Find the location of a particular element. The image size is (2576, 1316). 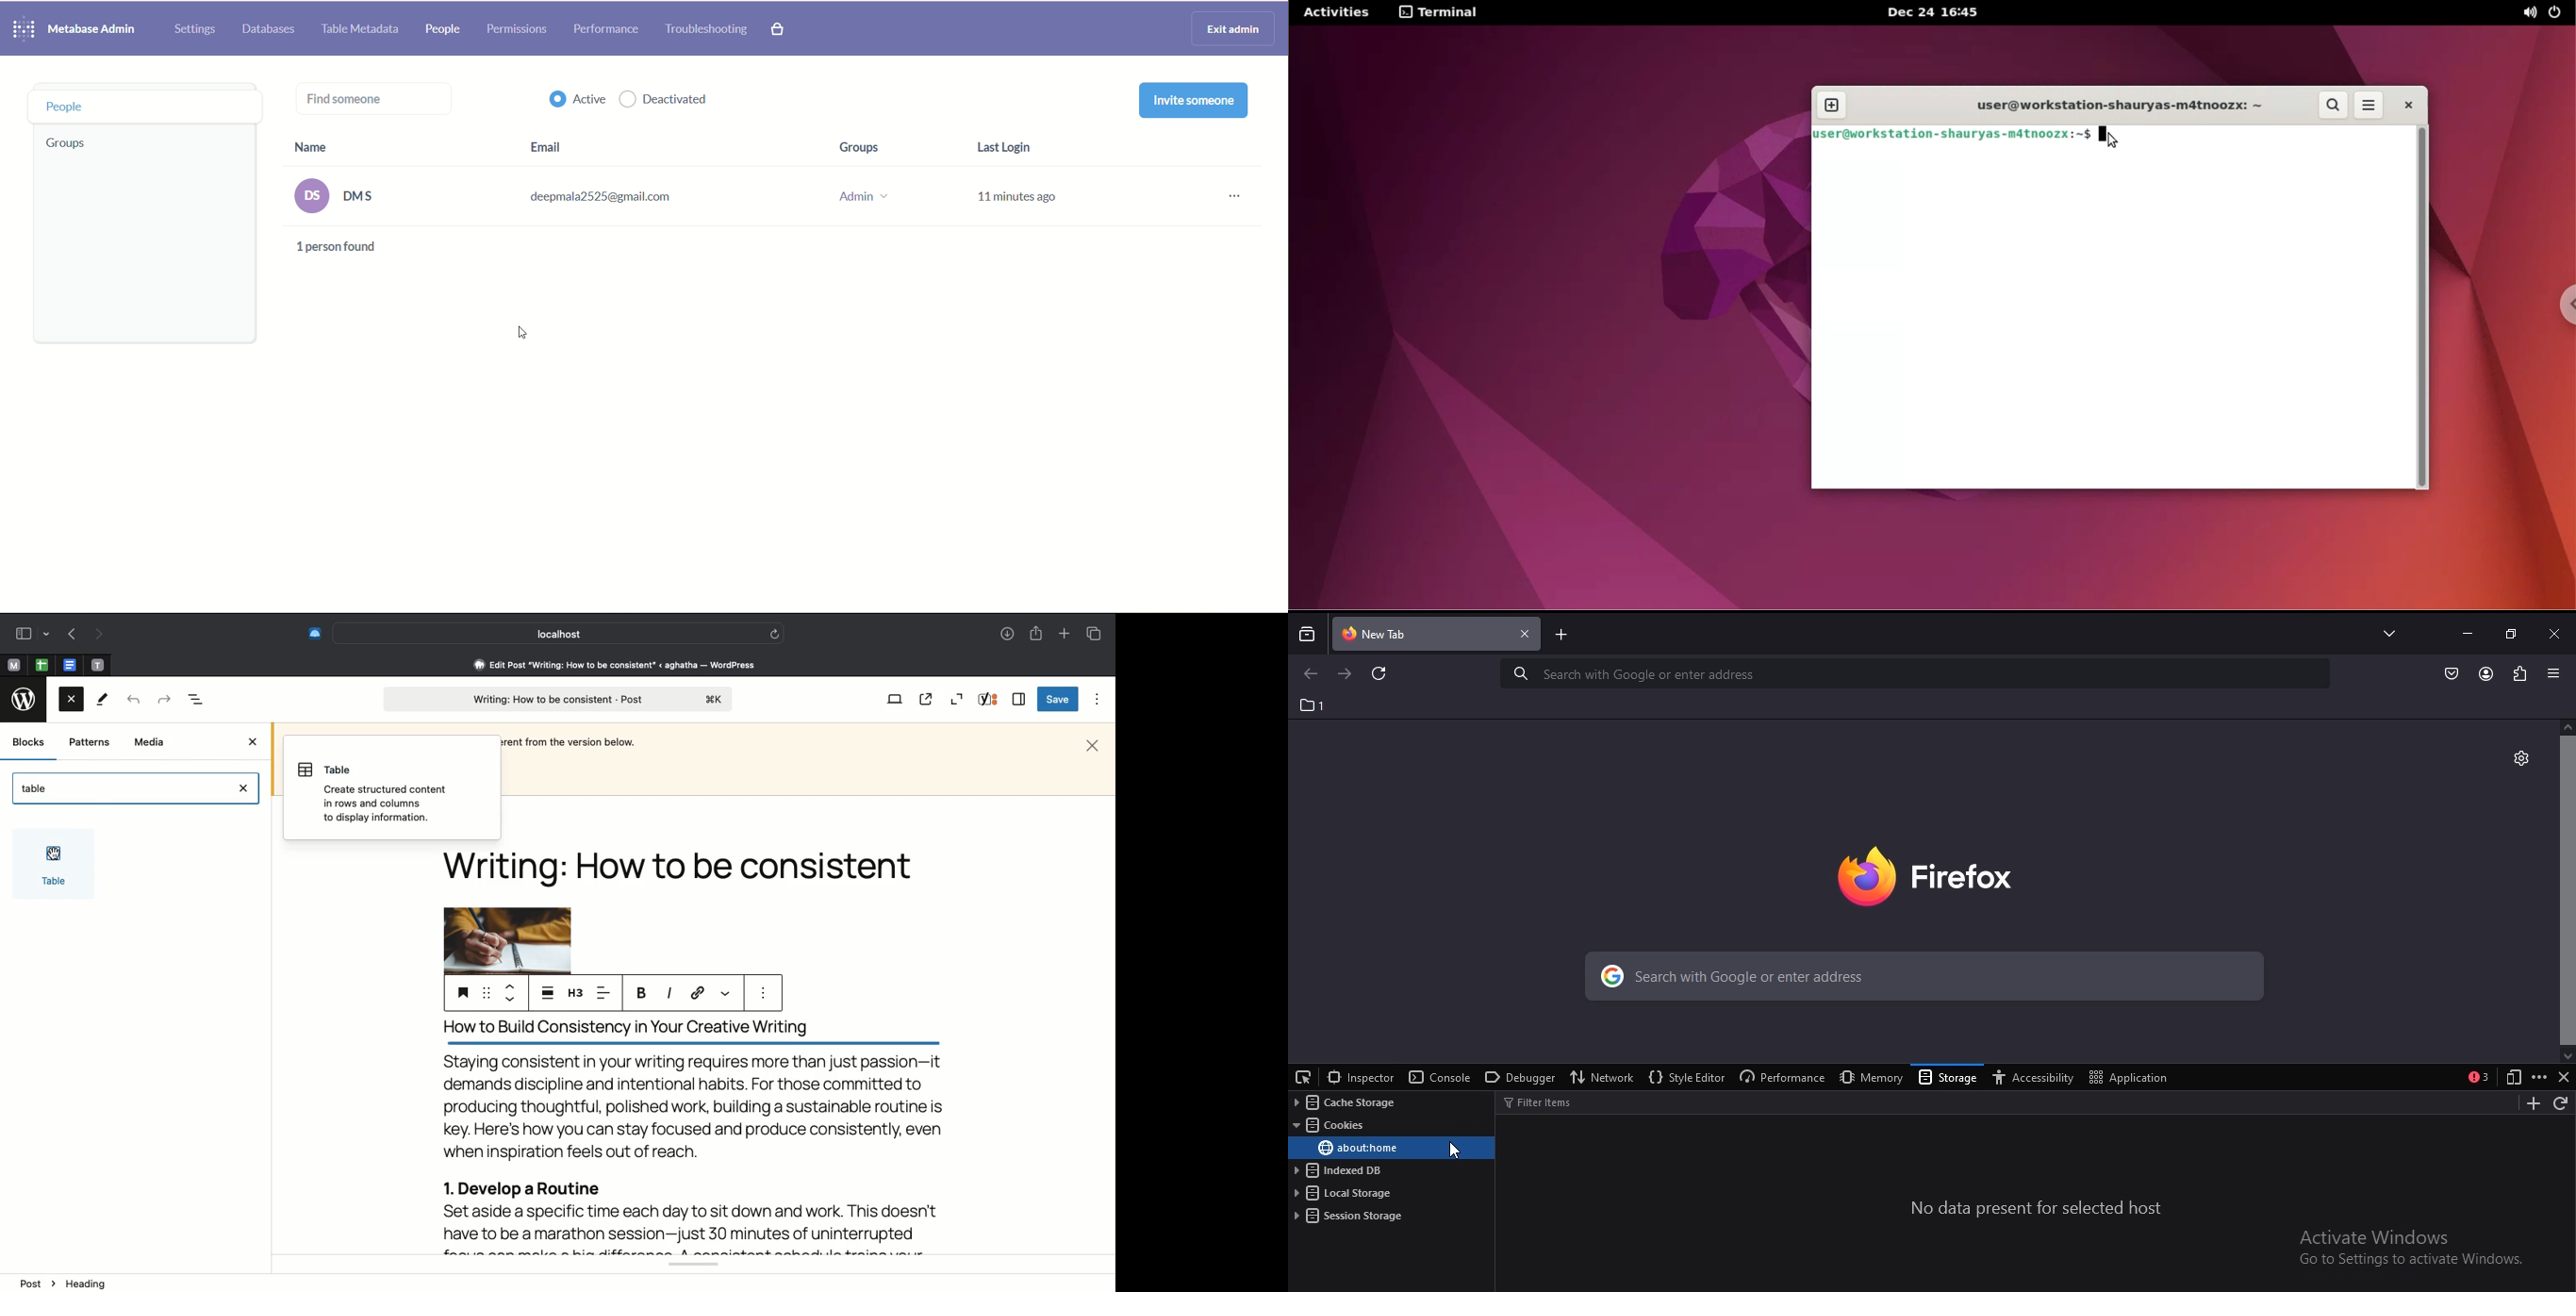

Yoast is located at coordinates (686, 1266).